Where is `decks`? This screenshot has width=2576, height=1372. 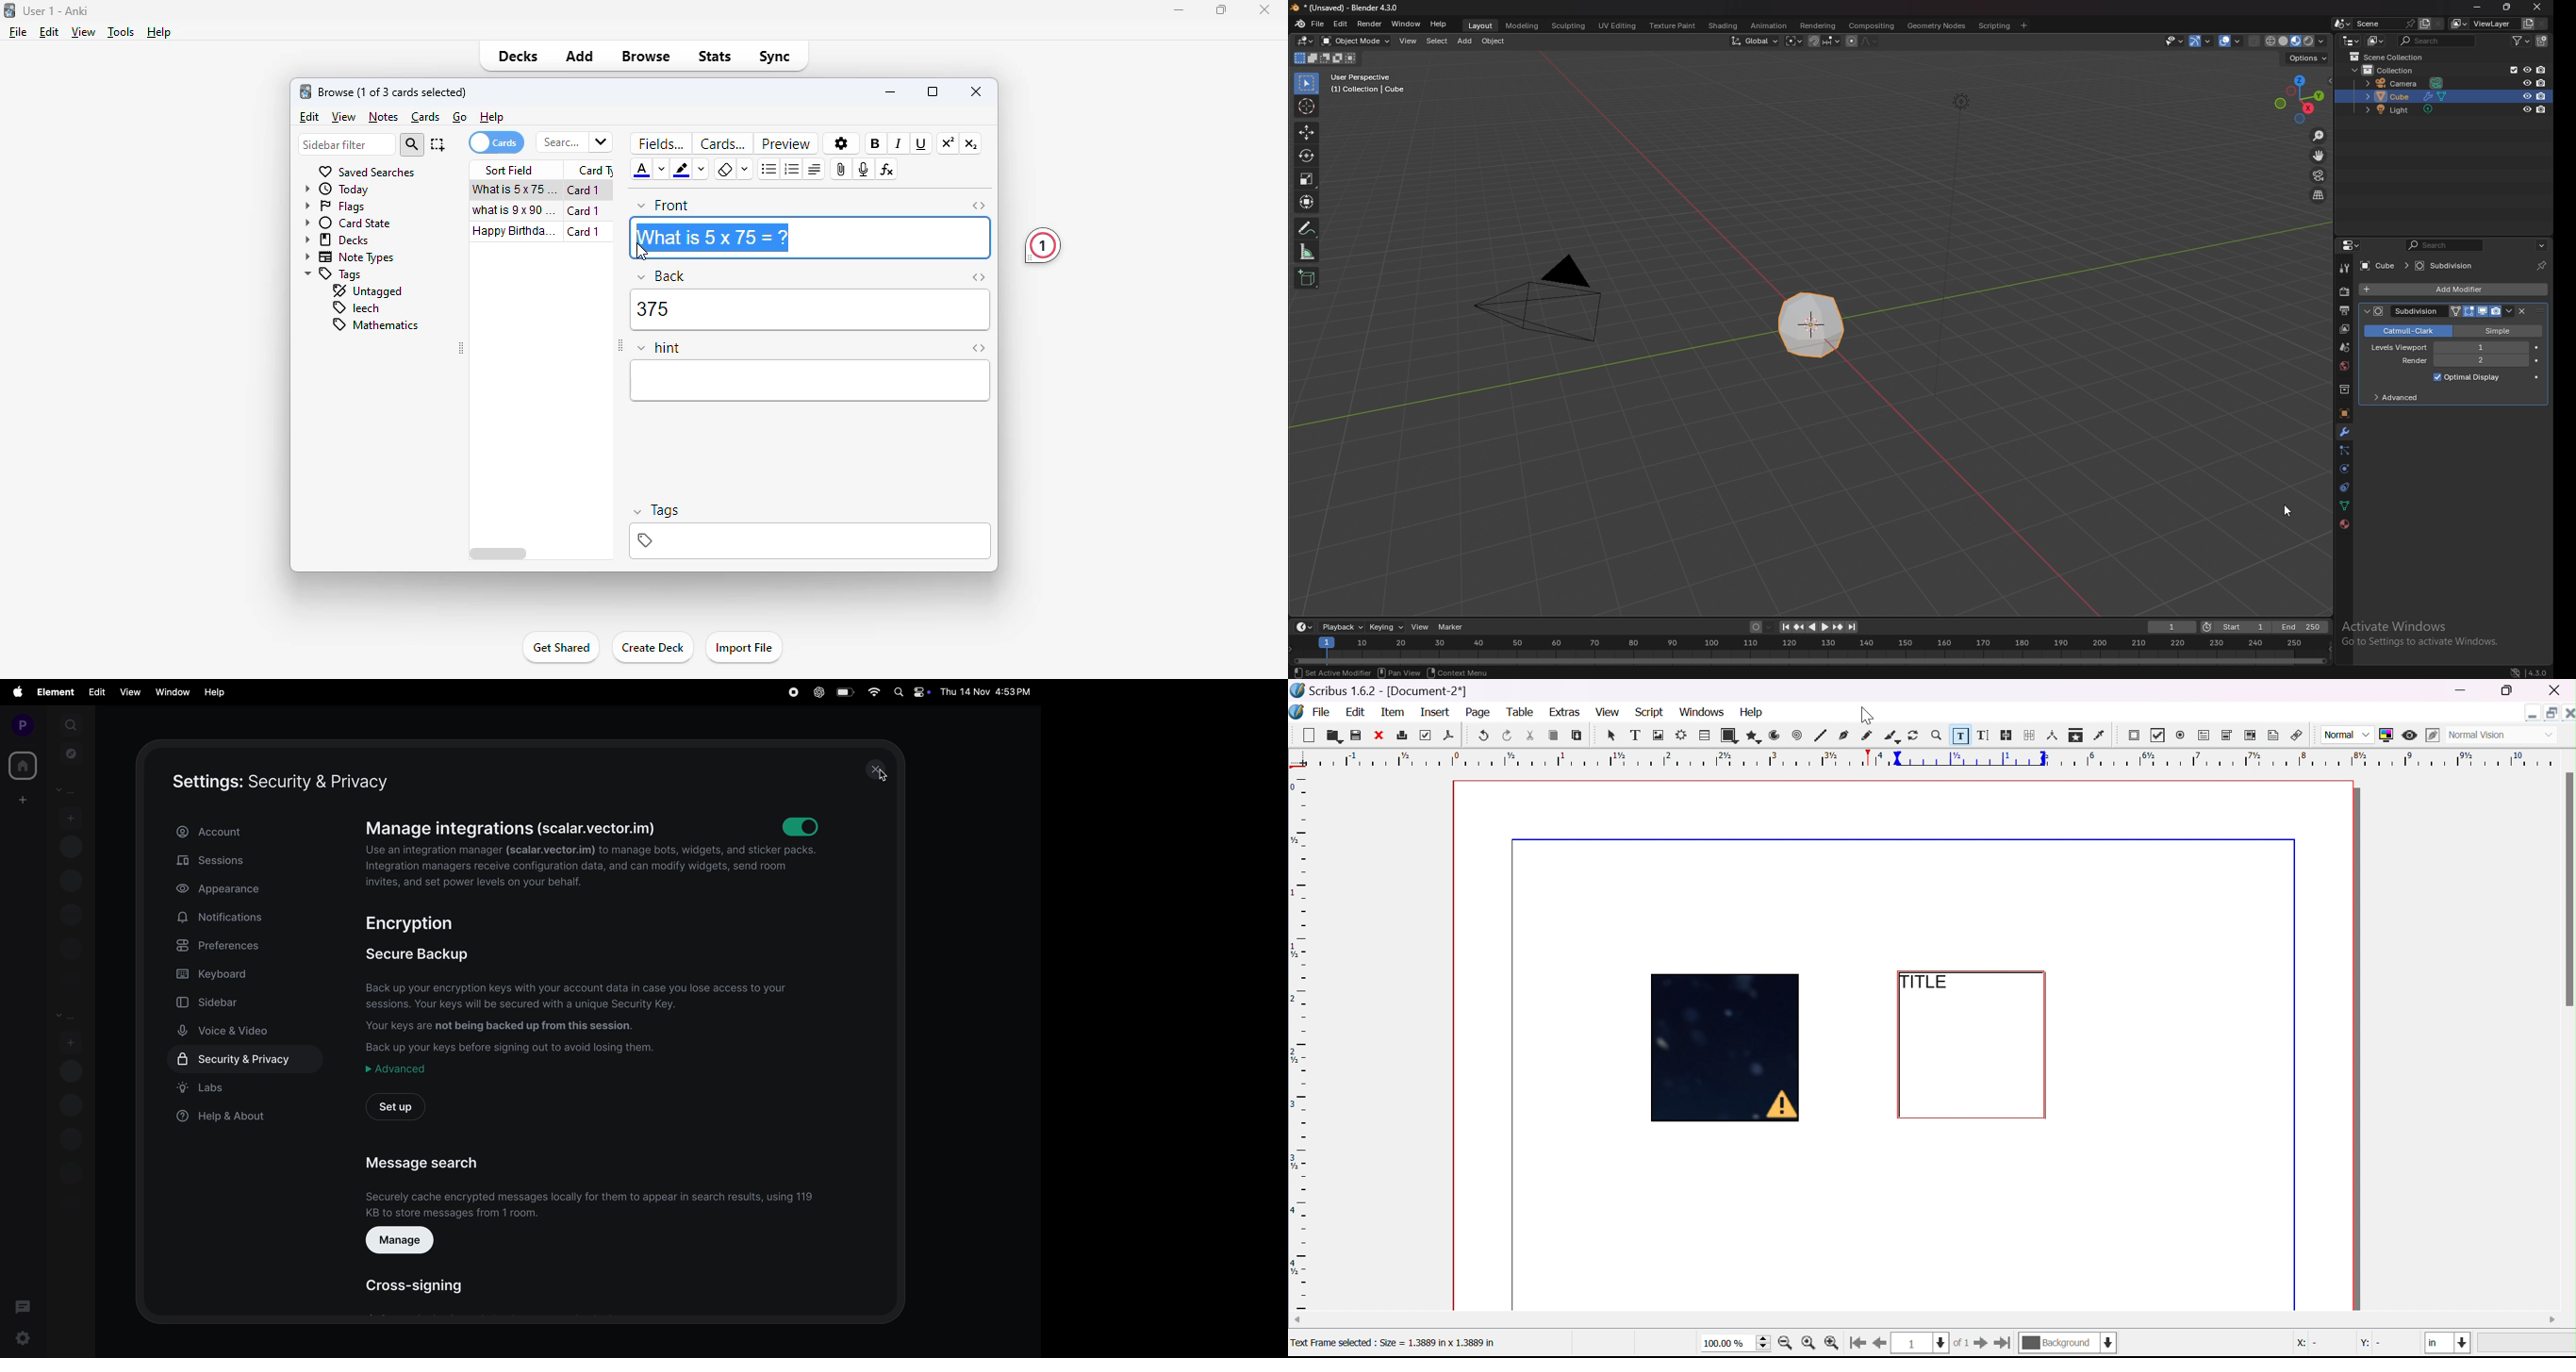 decks is located at coordinates (336, 240).